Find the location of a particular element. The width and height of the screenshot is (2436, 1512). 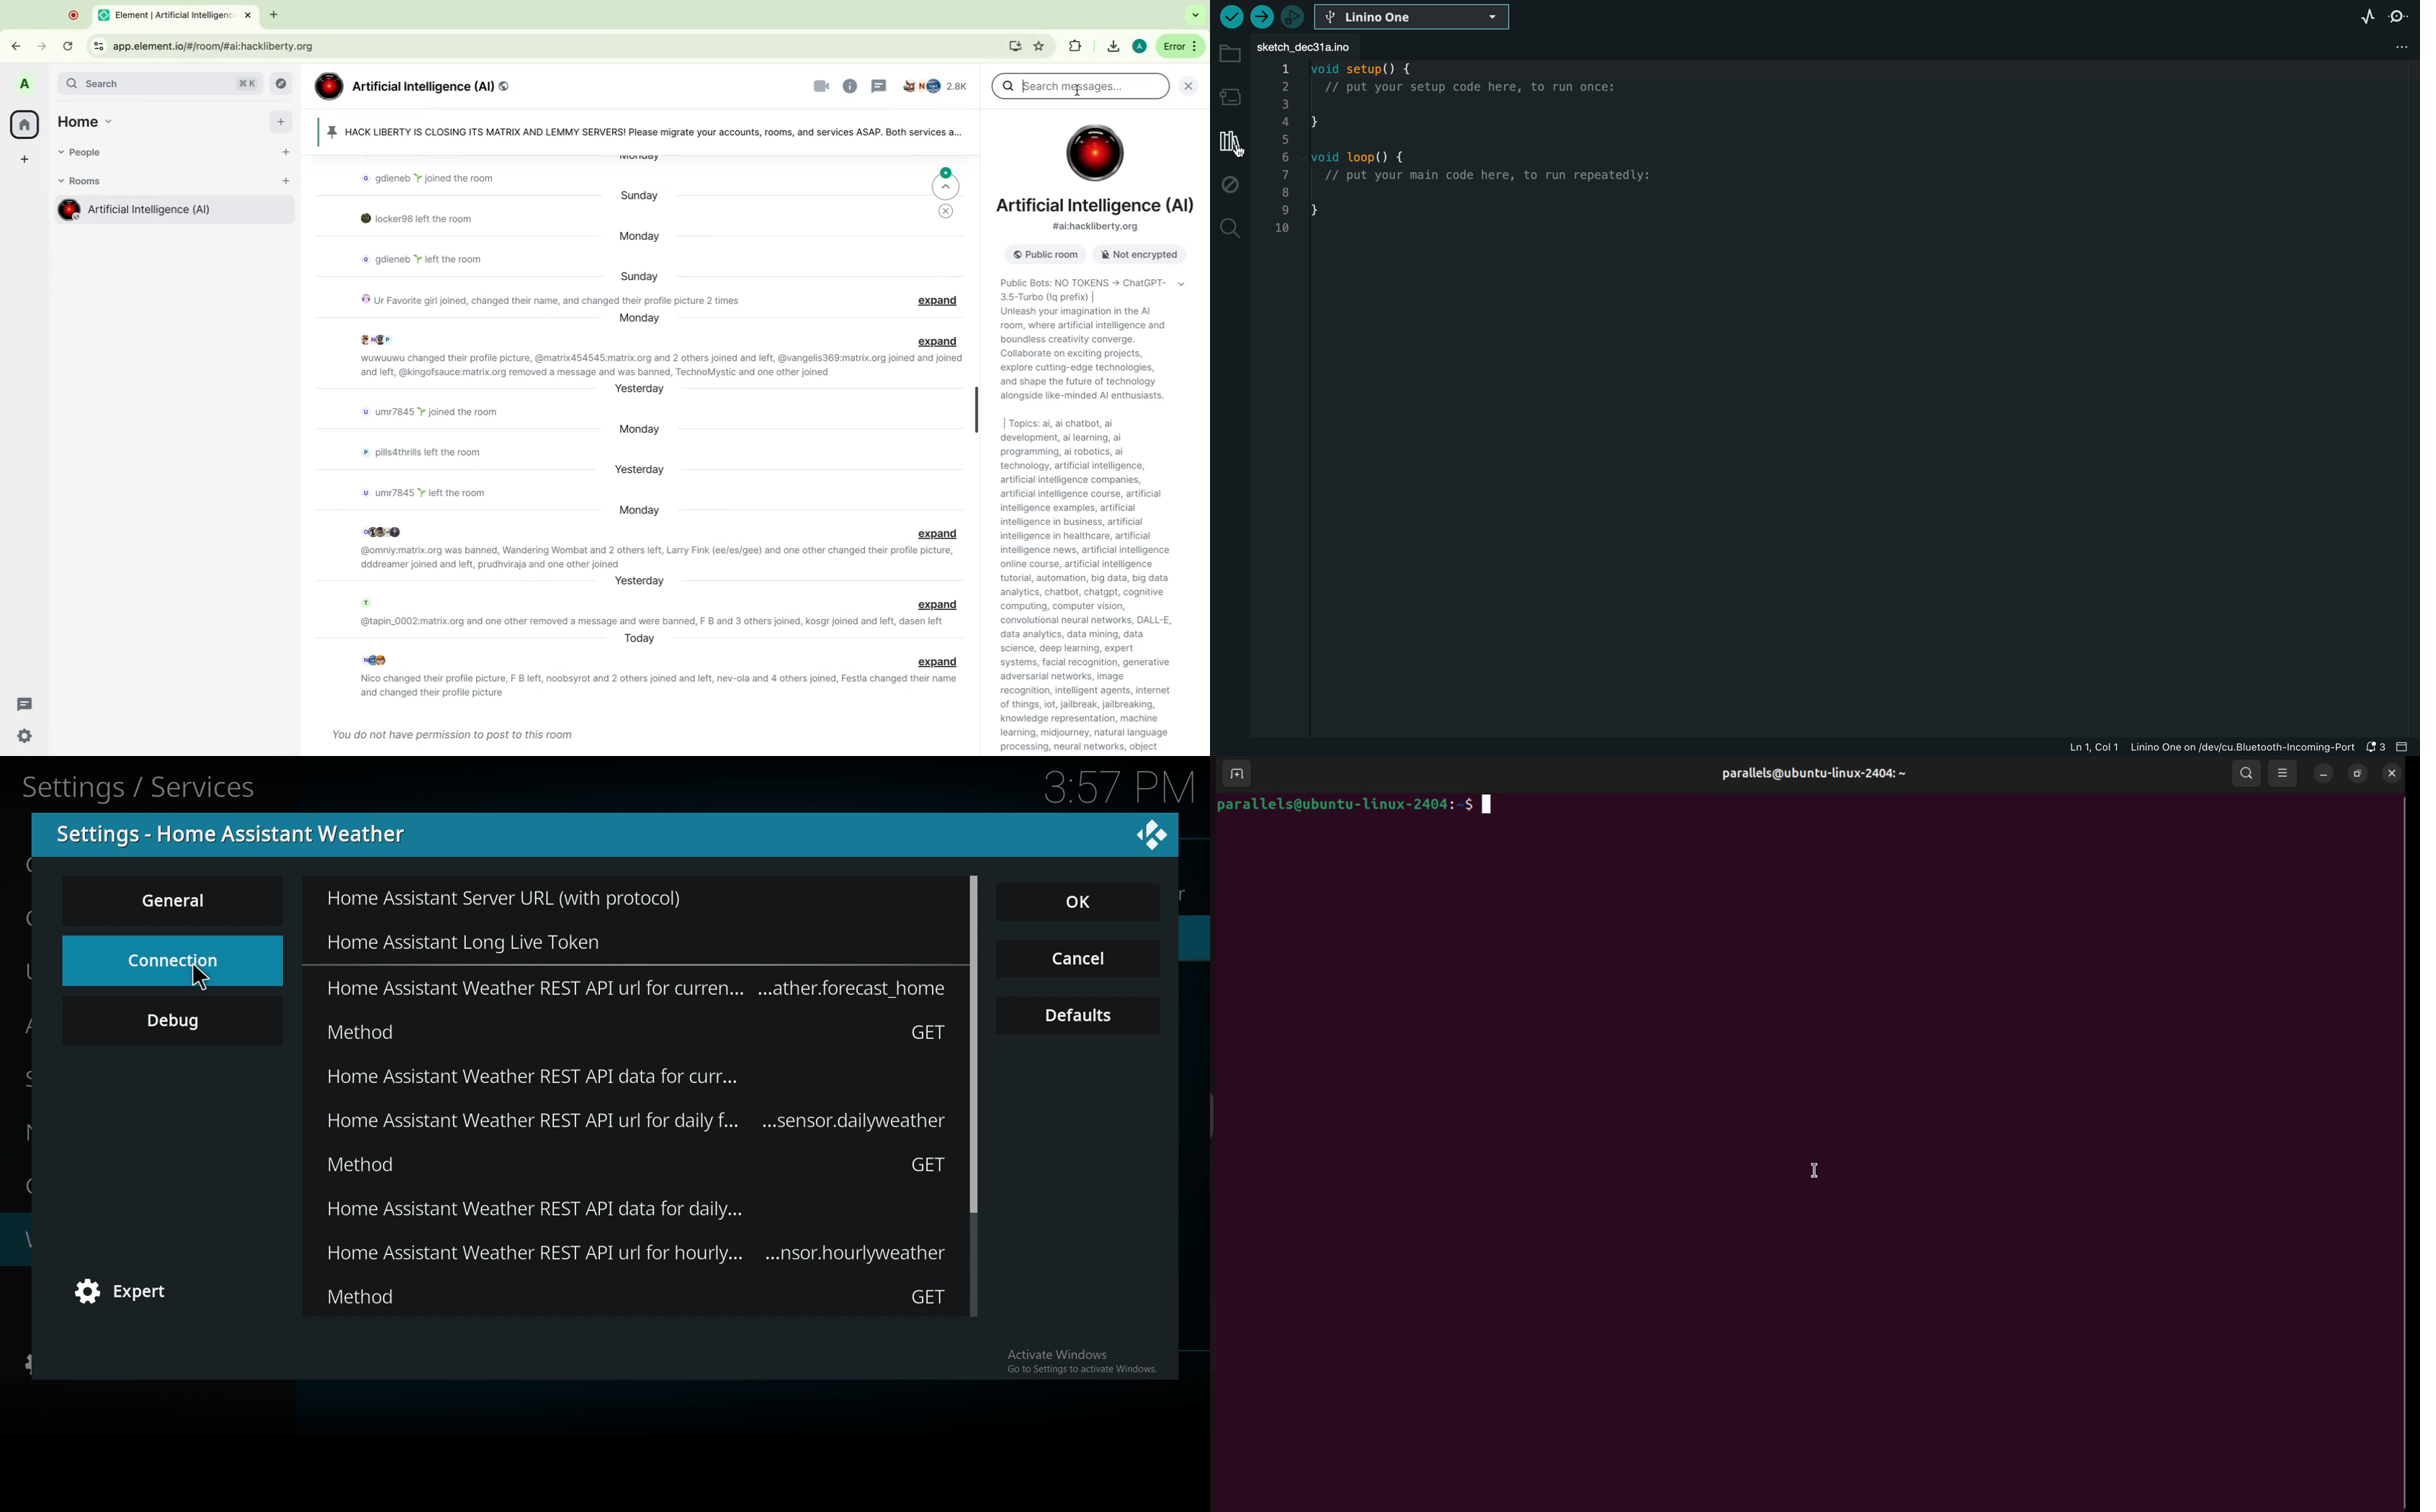

day is located at coordinates (640, 276).